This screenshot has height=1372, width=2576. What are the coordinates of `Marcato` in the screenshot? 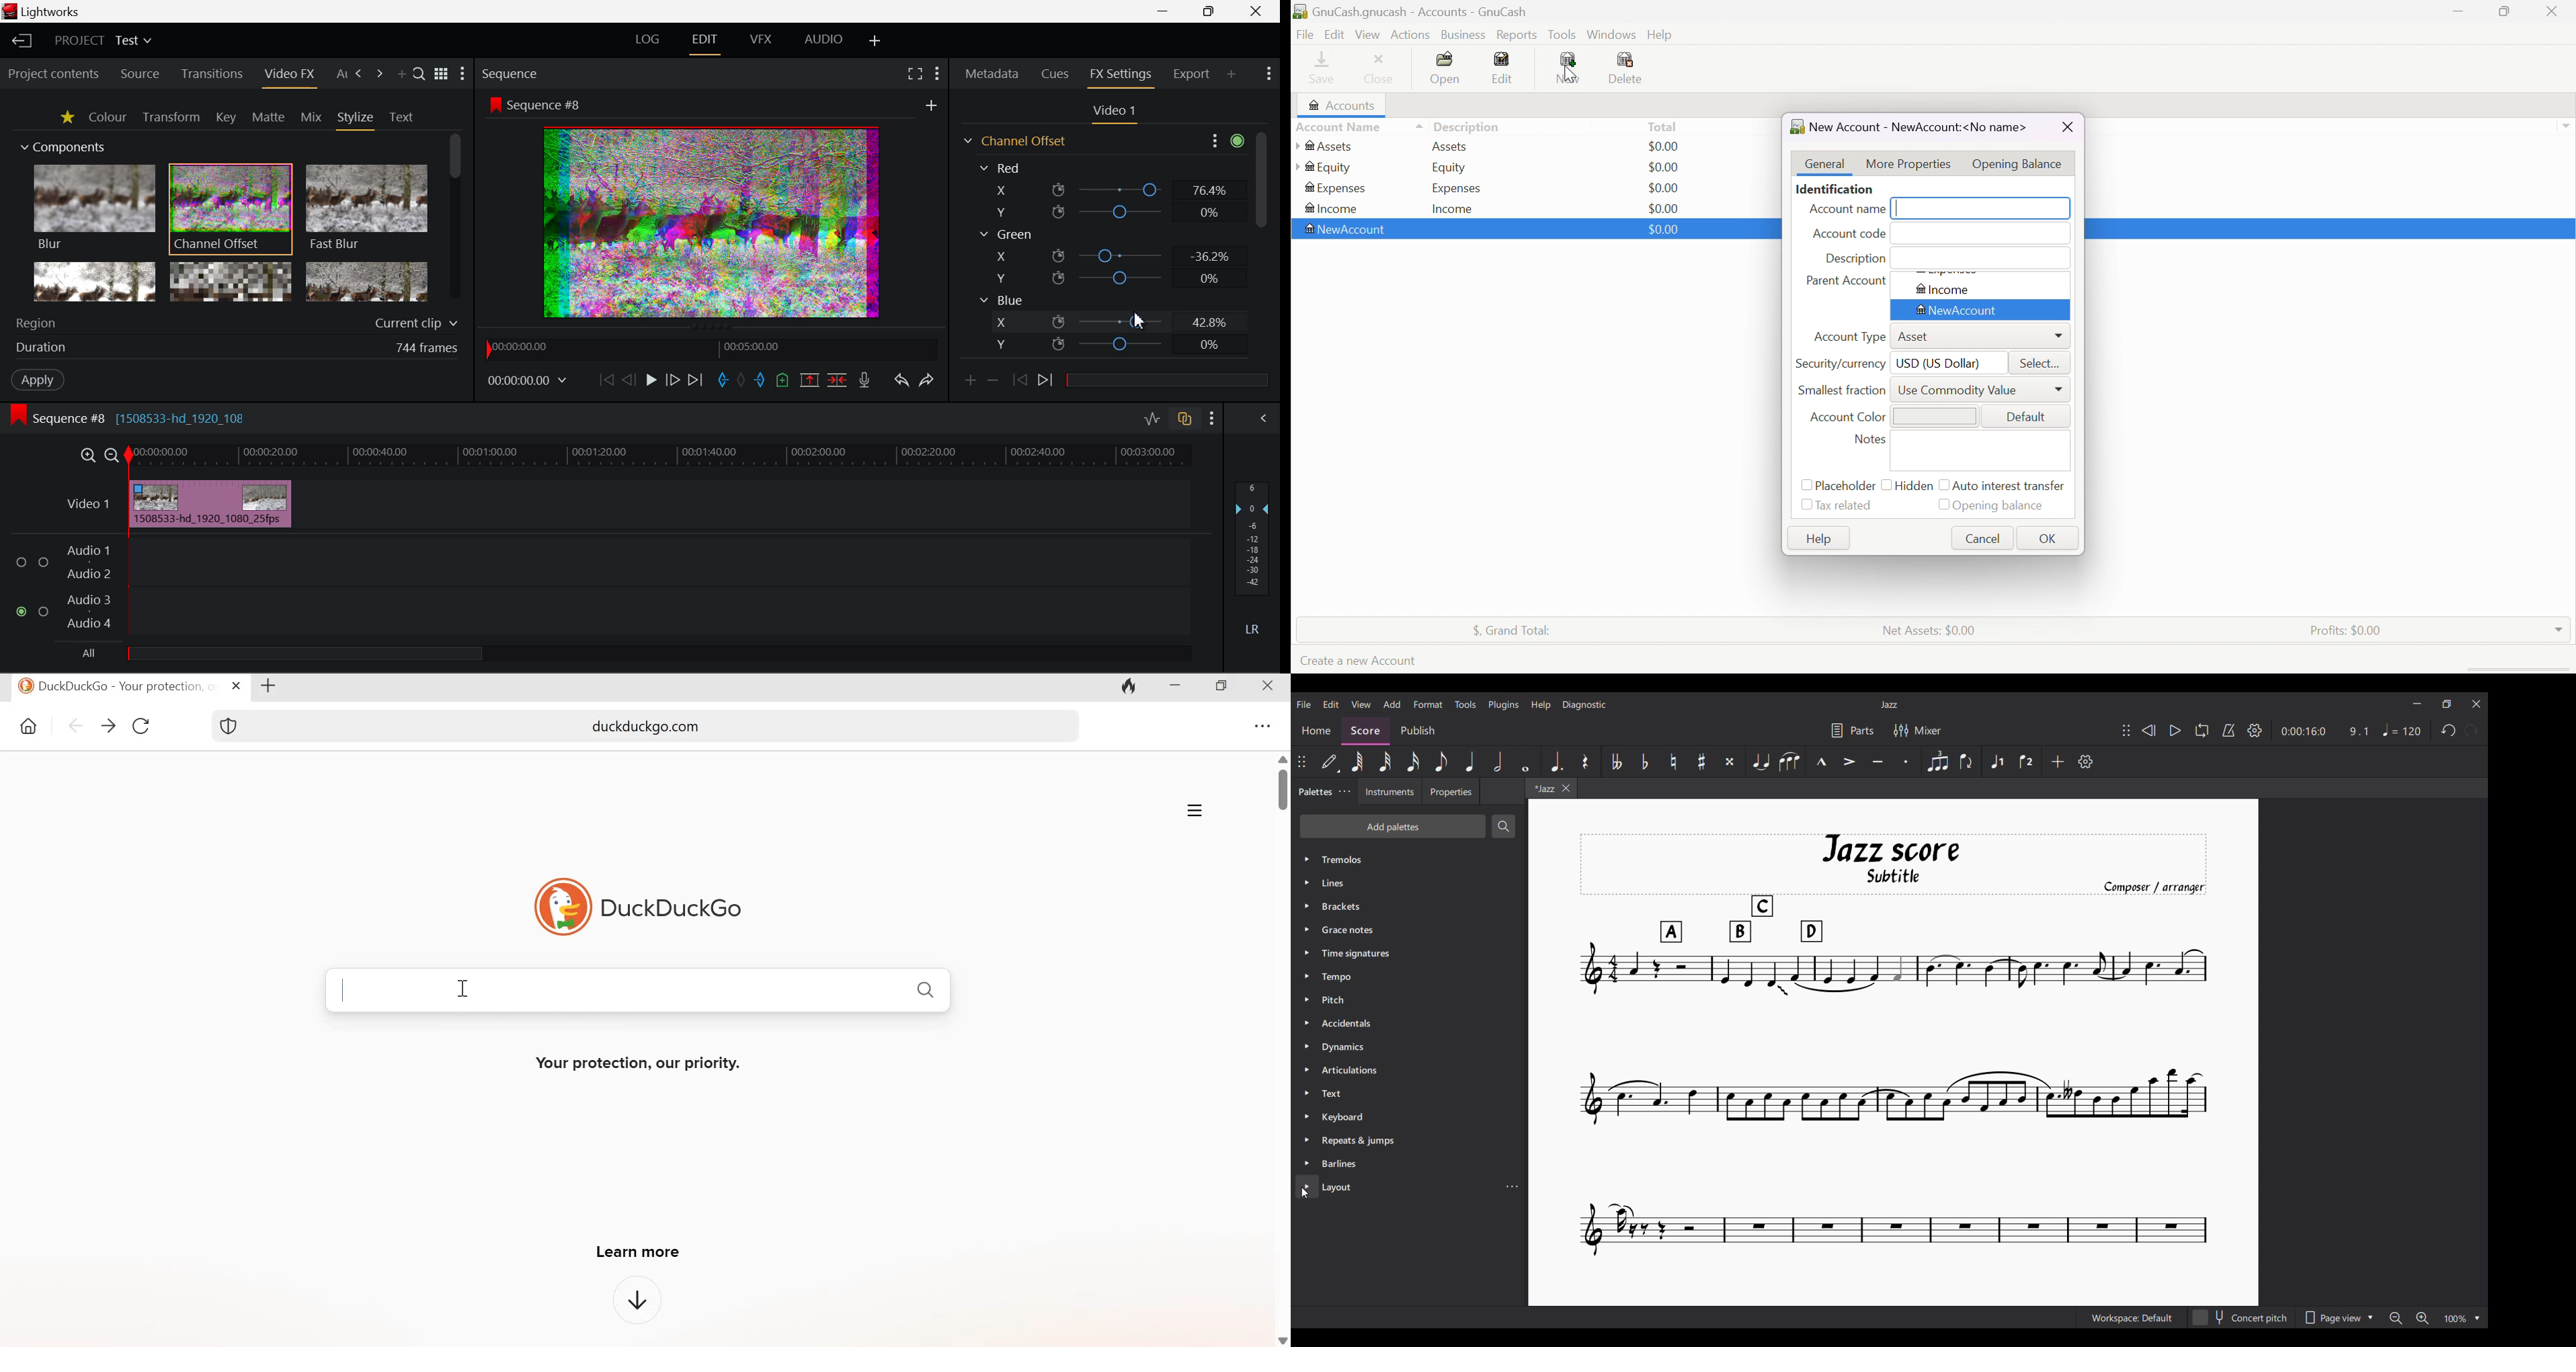 It's located at (1821, 761).